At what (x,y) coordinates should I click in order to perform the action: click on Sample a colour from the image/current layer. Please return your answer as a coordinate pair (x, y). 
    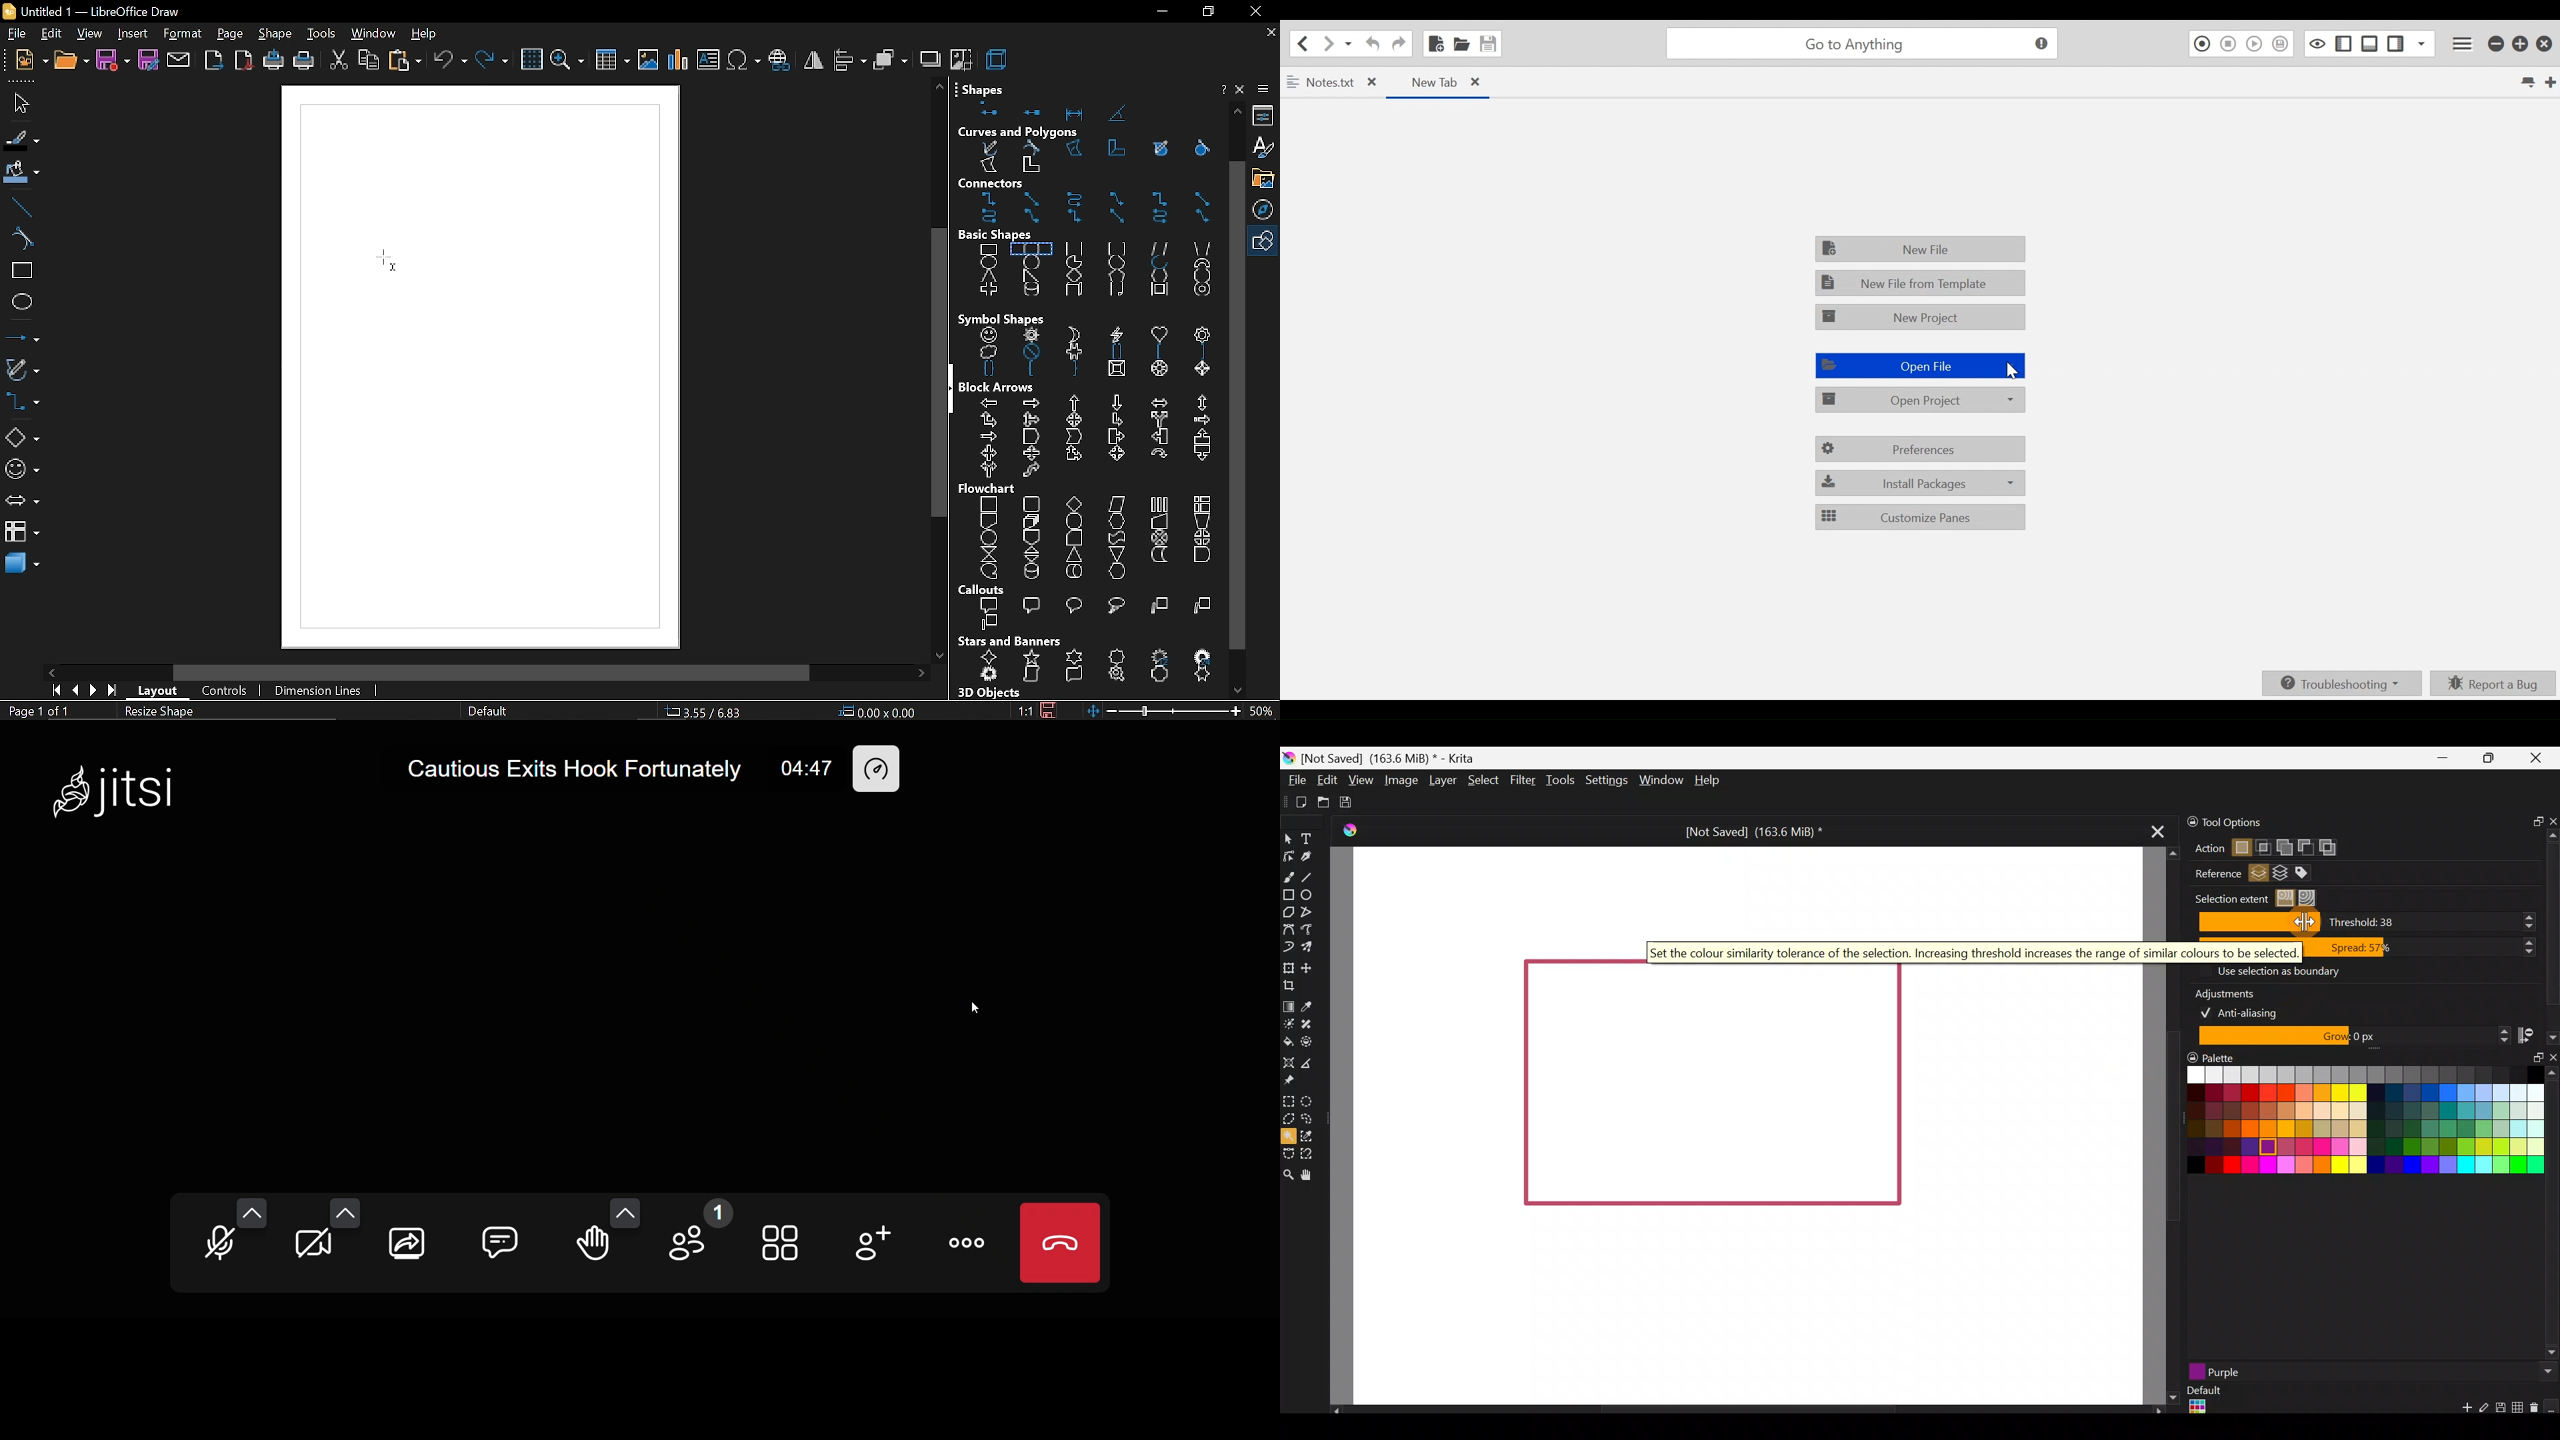
    Looking at the image, I should click on (1309, 1004).